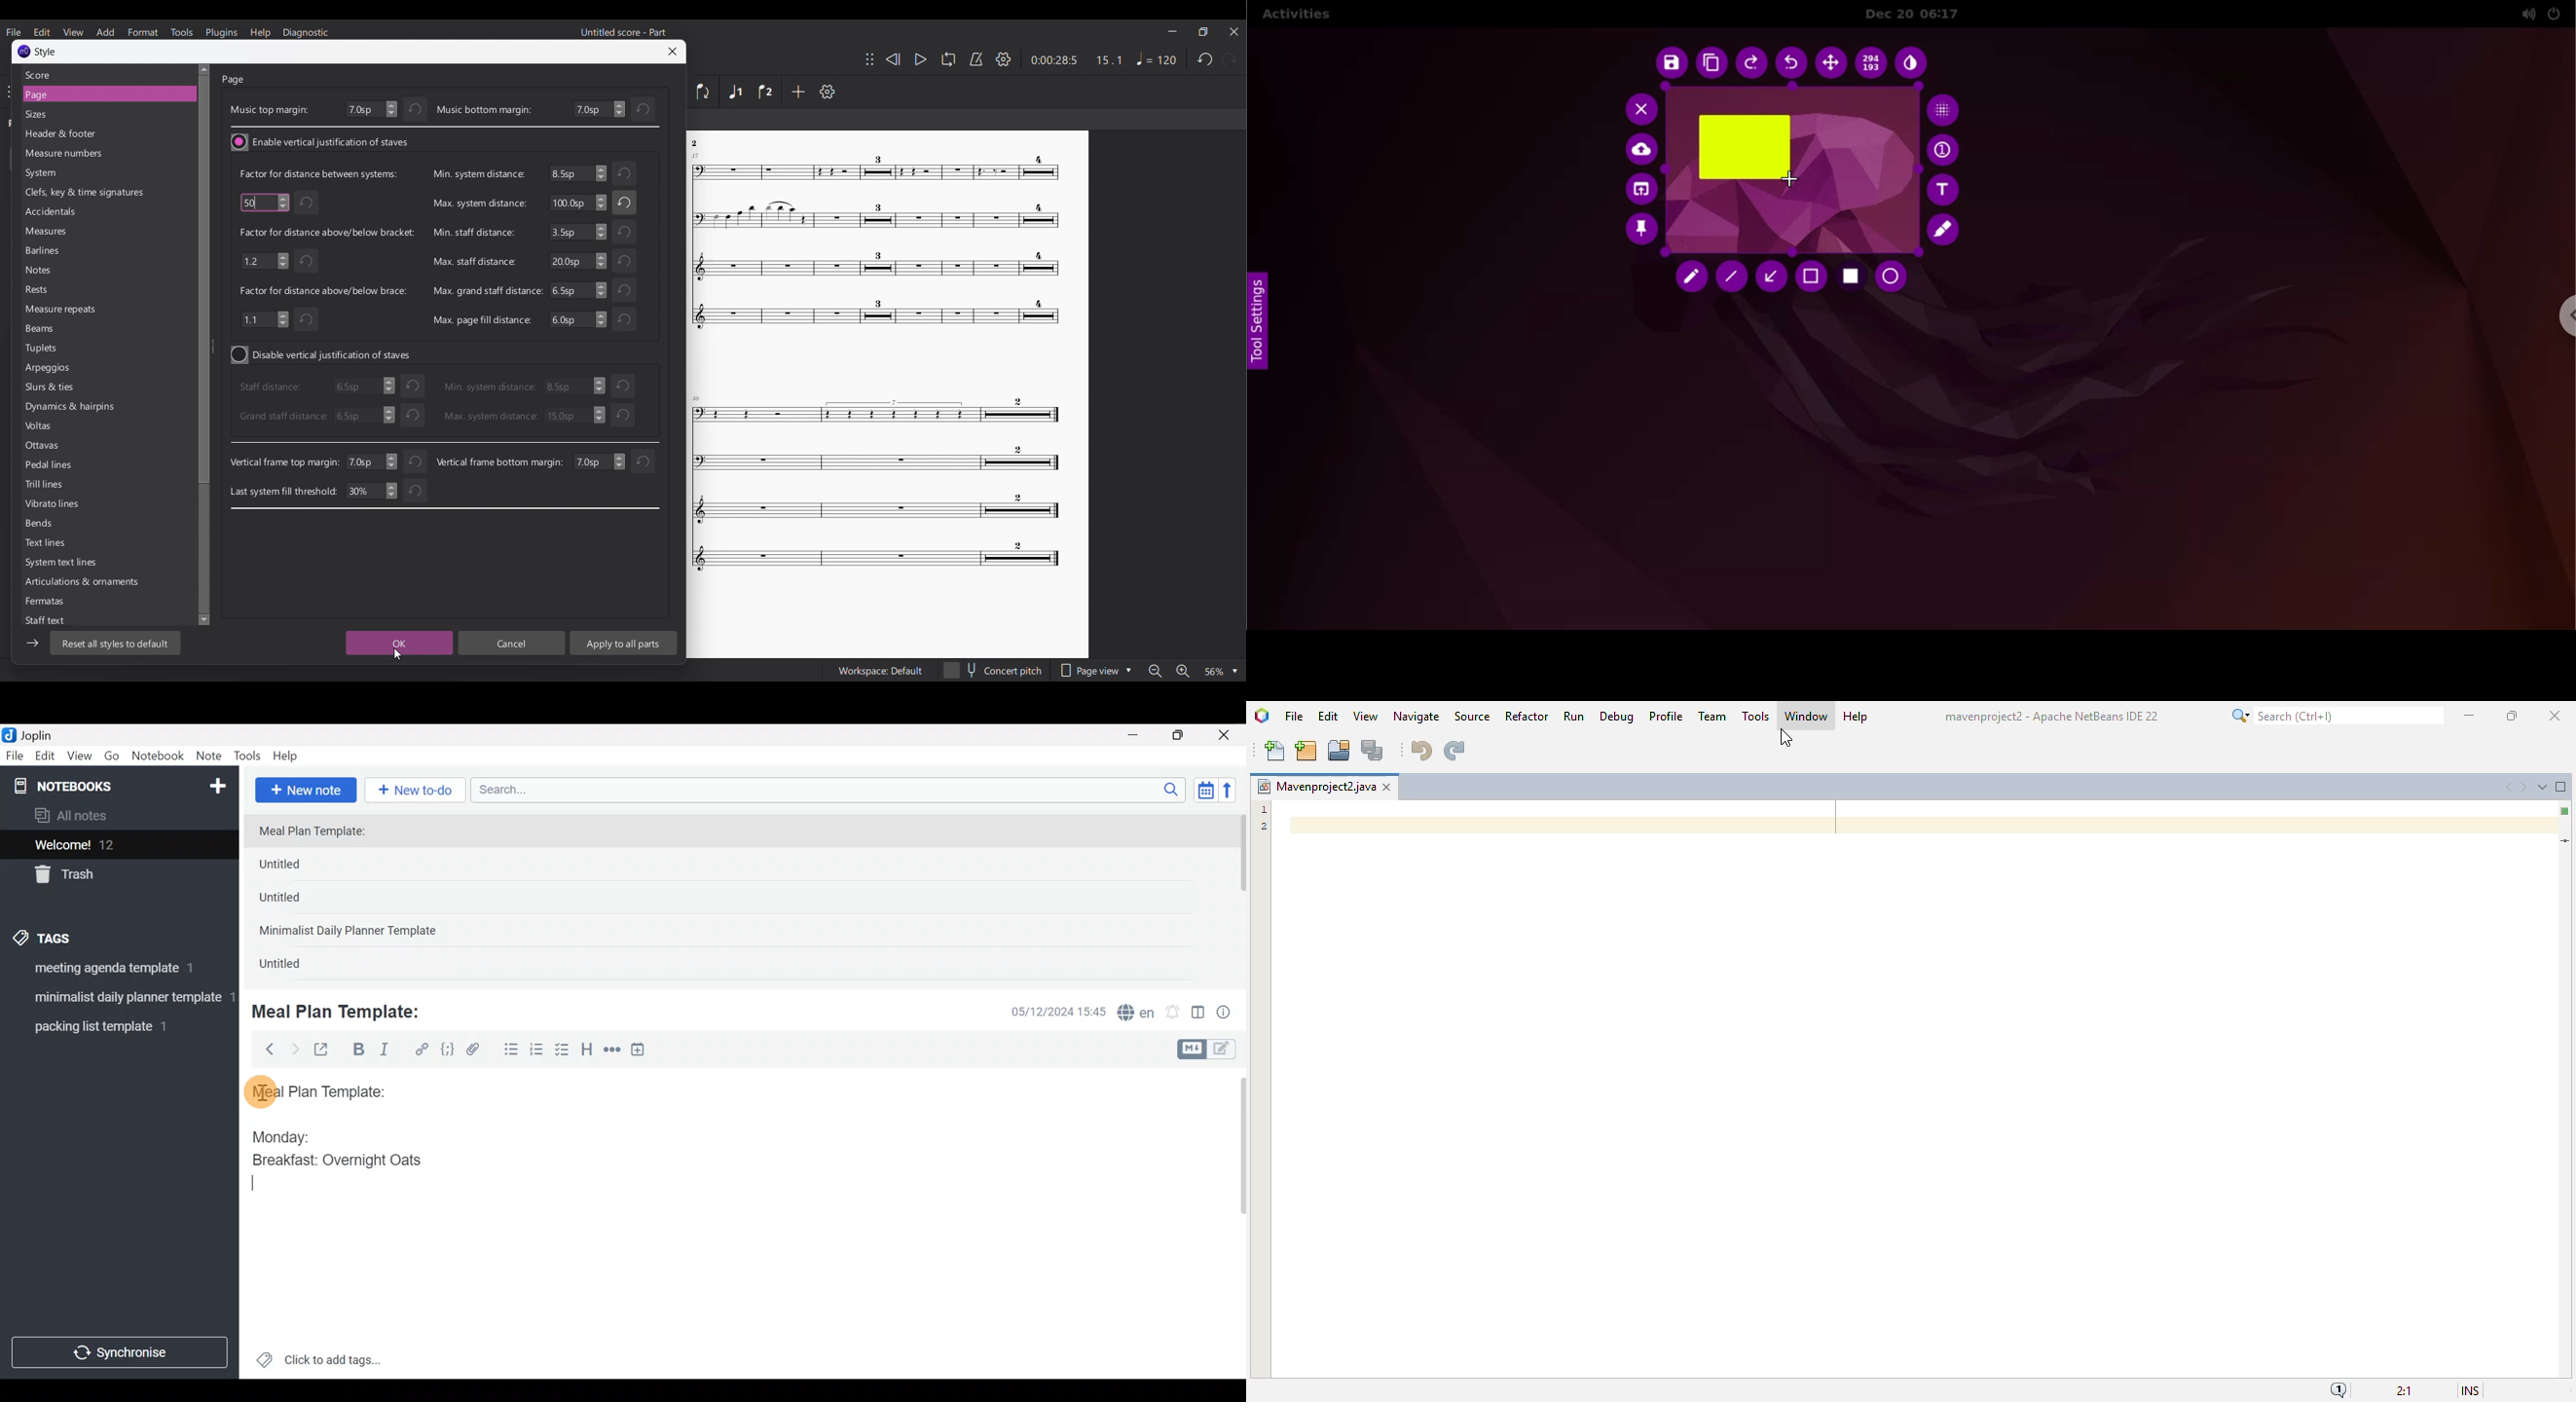 Image resolution: width=2576 pixels, height=1428 pixels. I want to click on View, so click(79, 758).